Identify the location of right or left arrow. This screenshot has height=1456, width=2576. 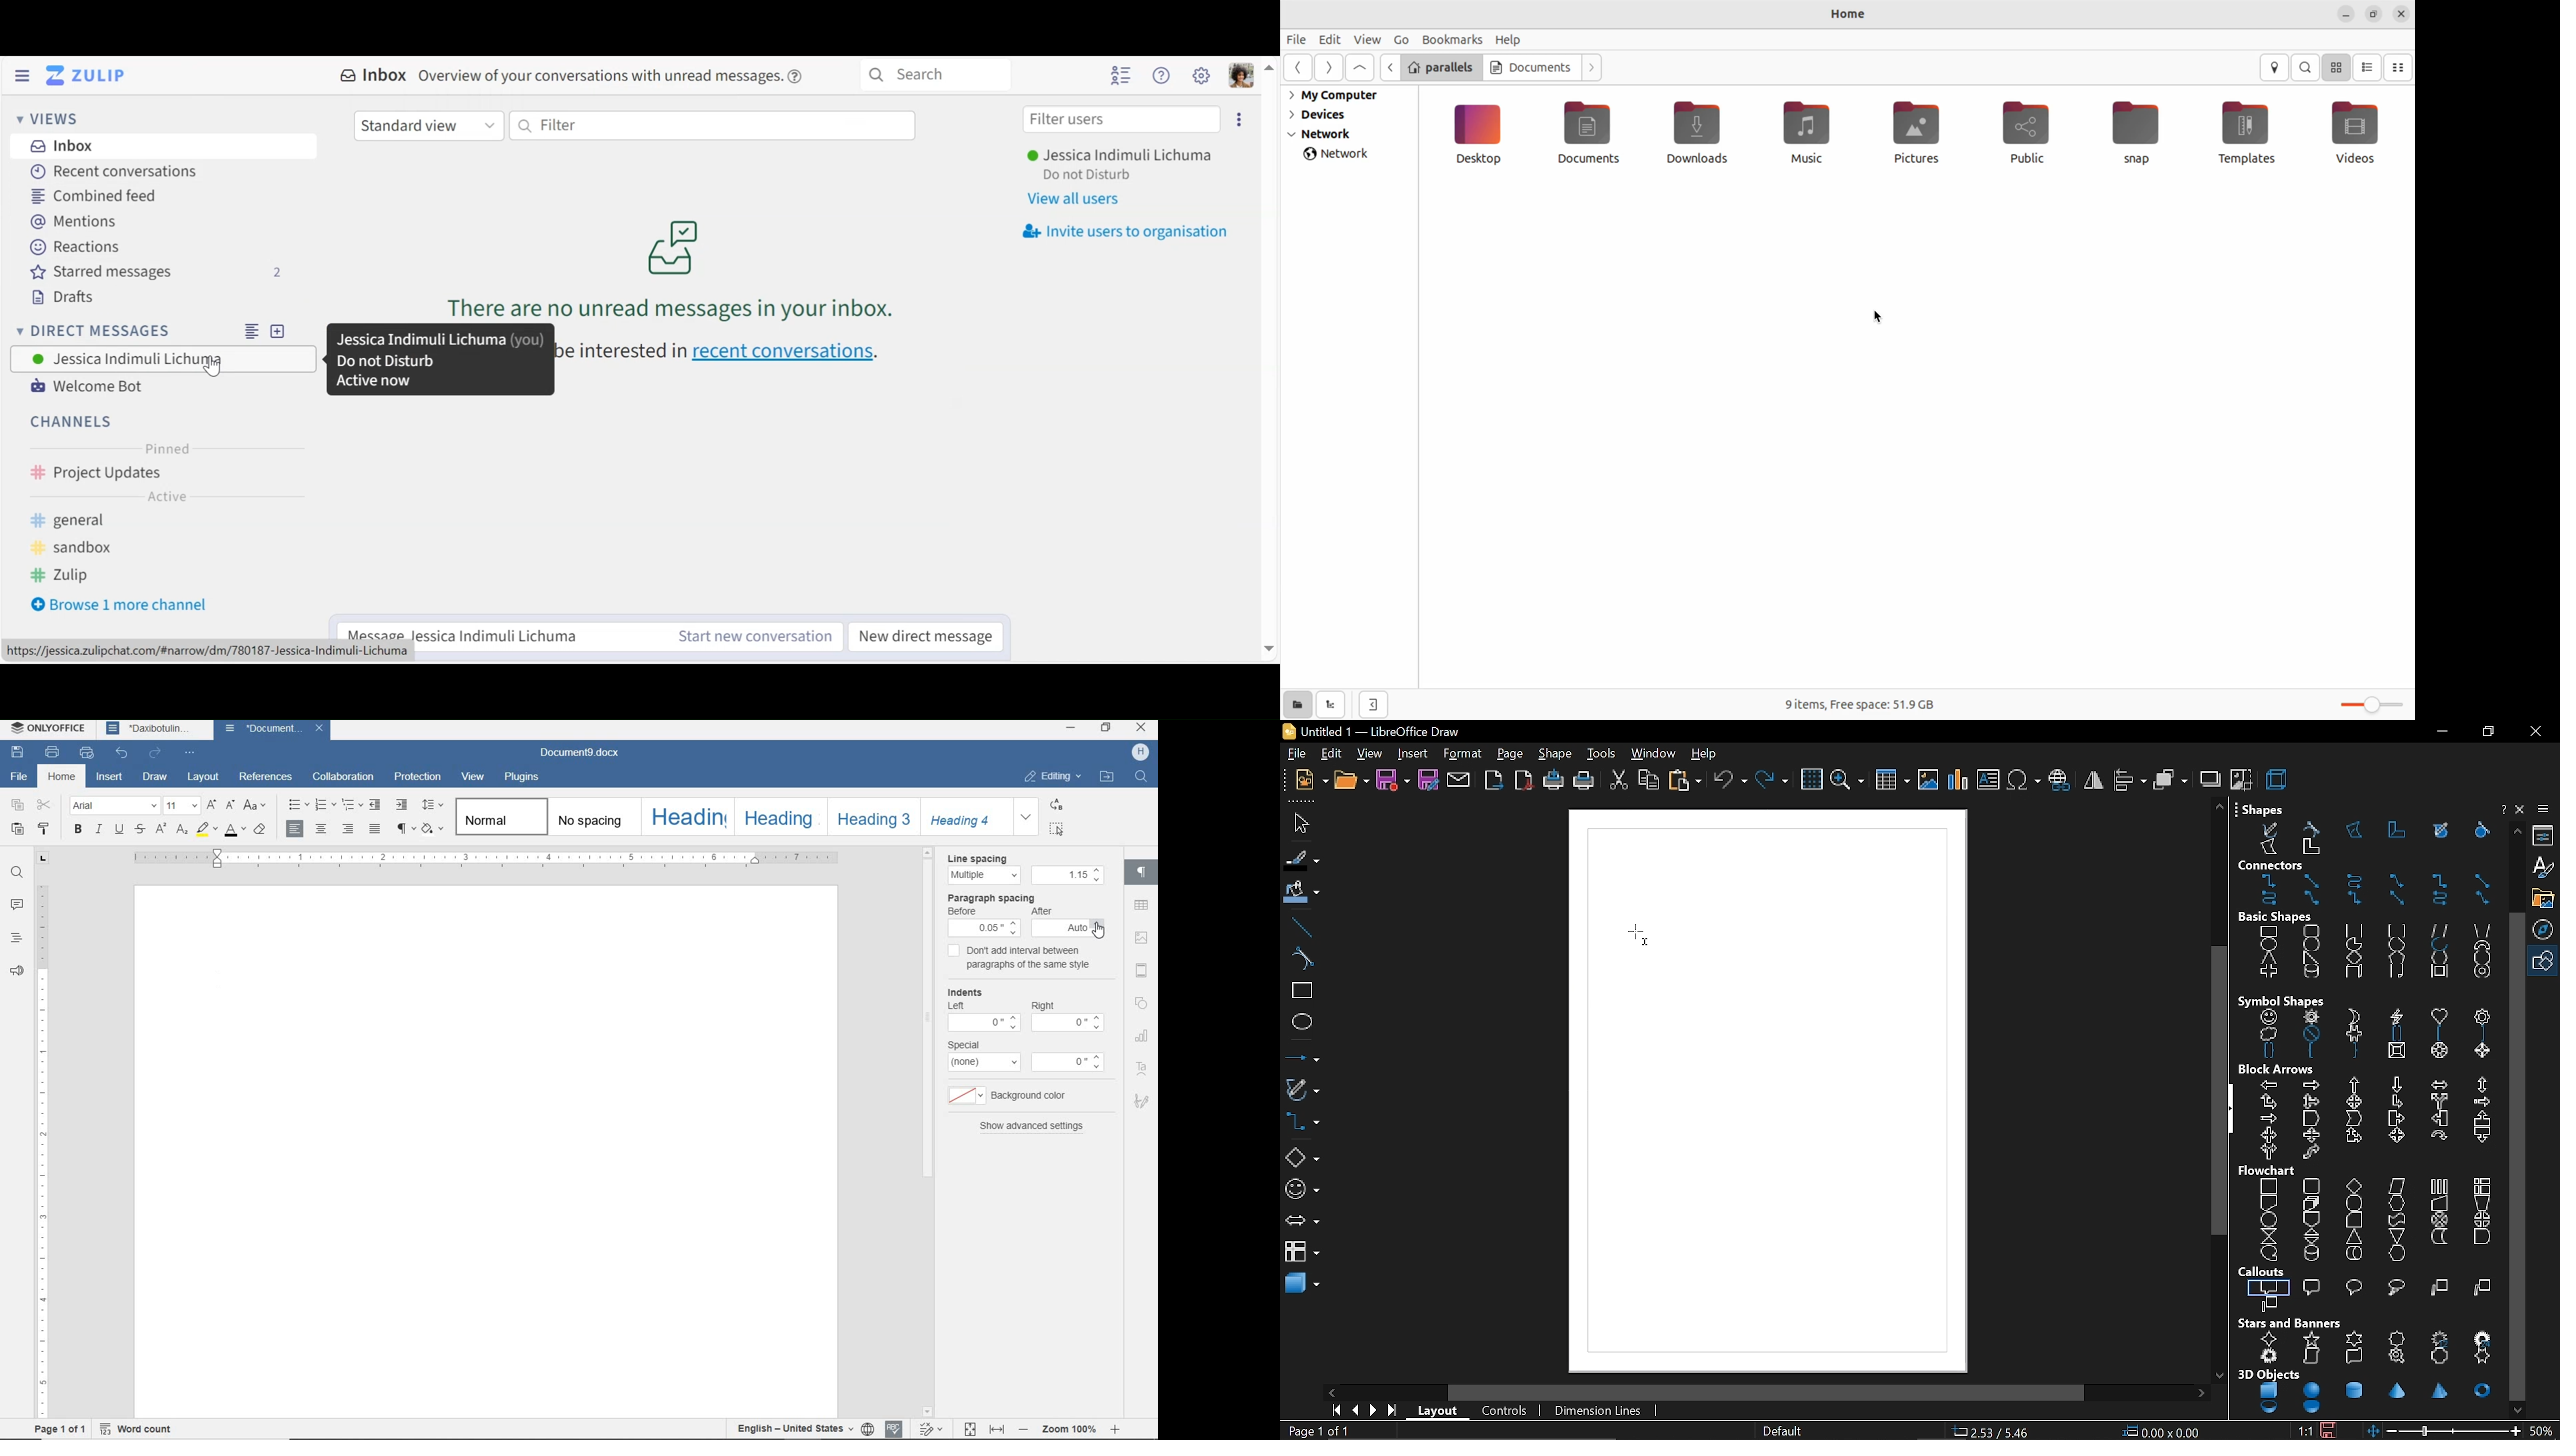
(2266, 1152).